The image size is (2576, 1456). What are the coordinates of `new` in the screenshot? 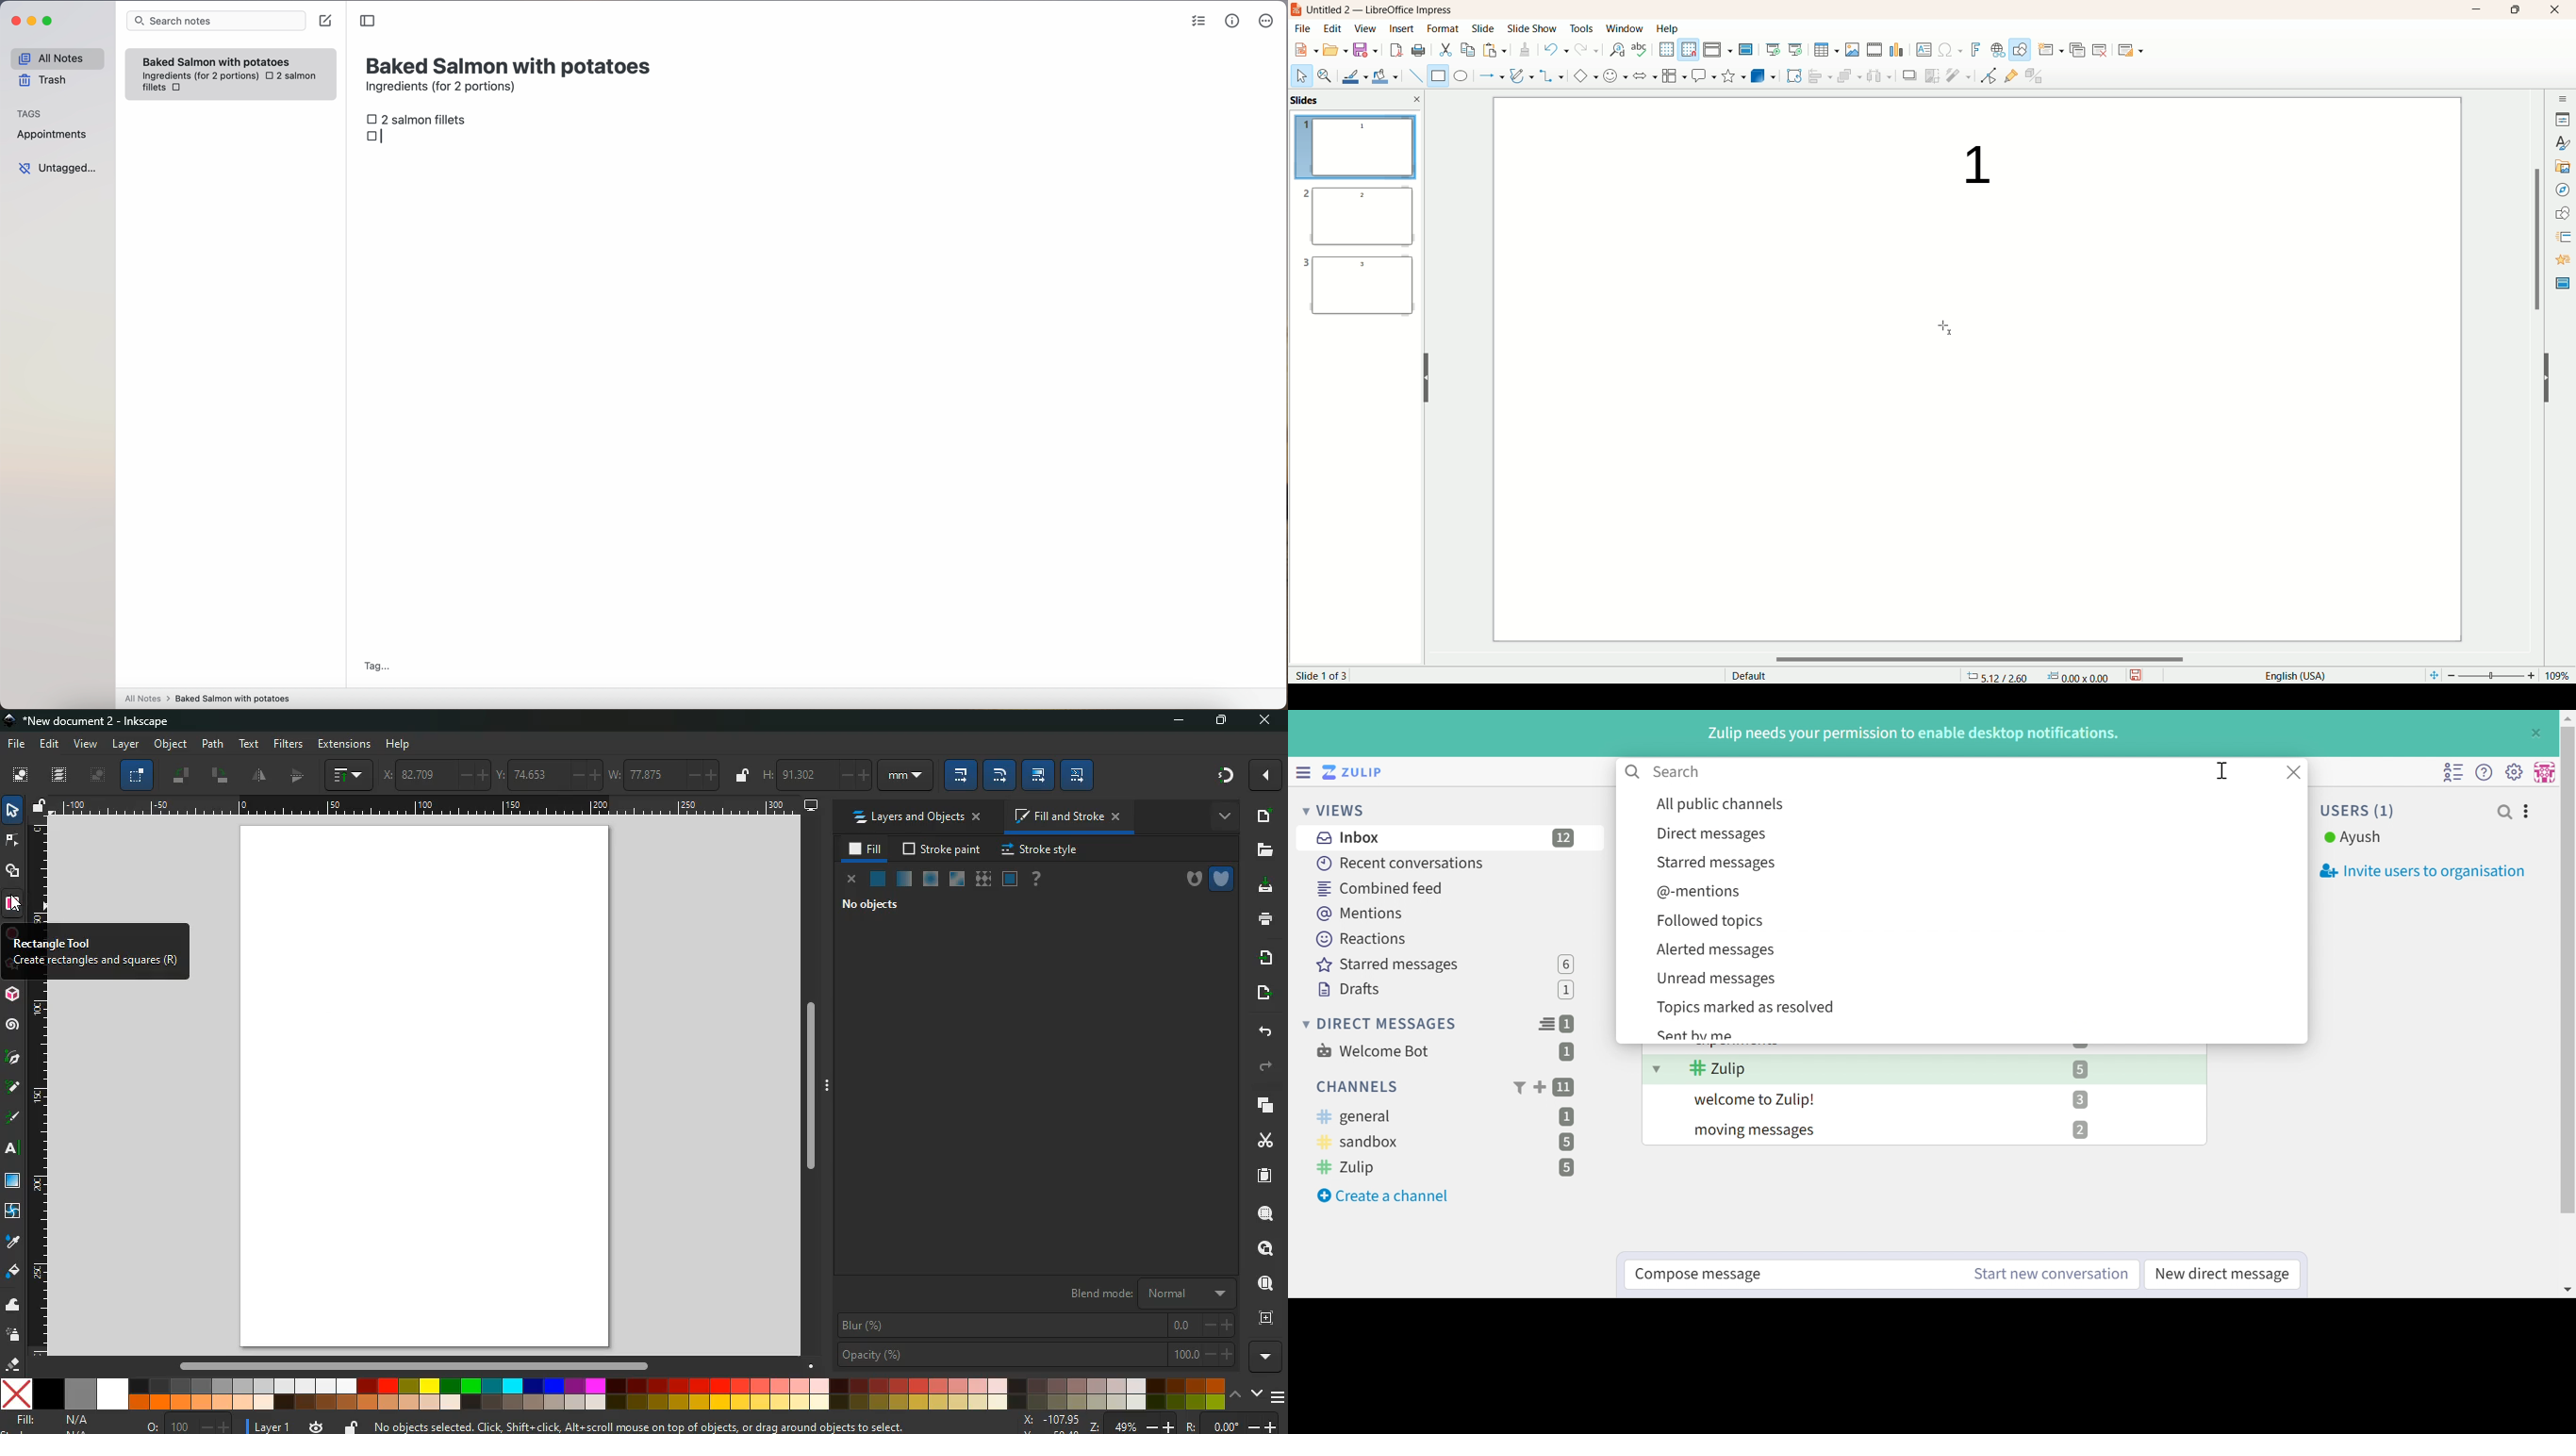 It's located at (1306, 49).